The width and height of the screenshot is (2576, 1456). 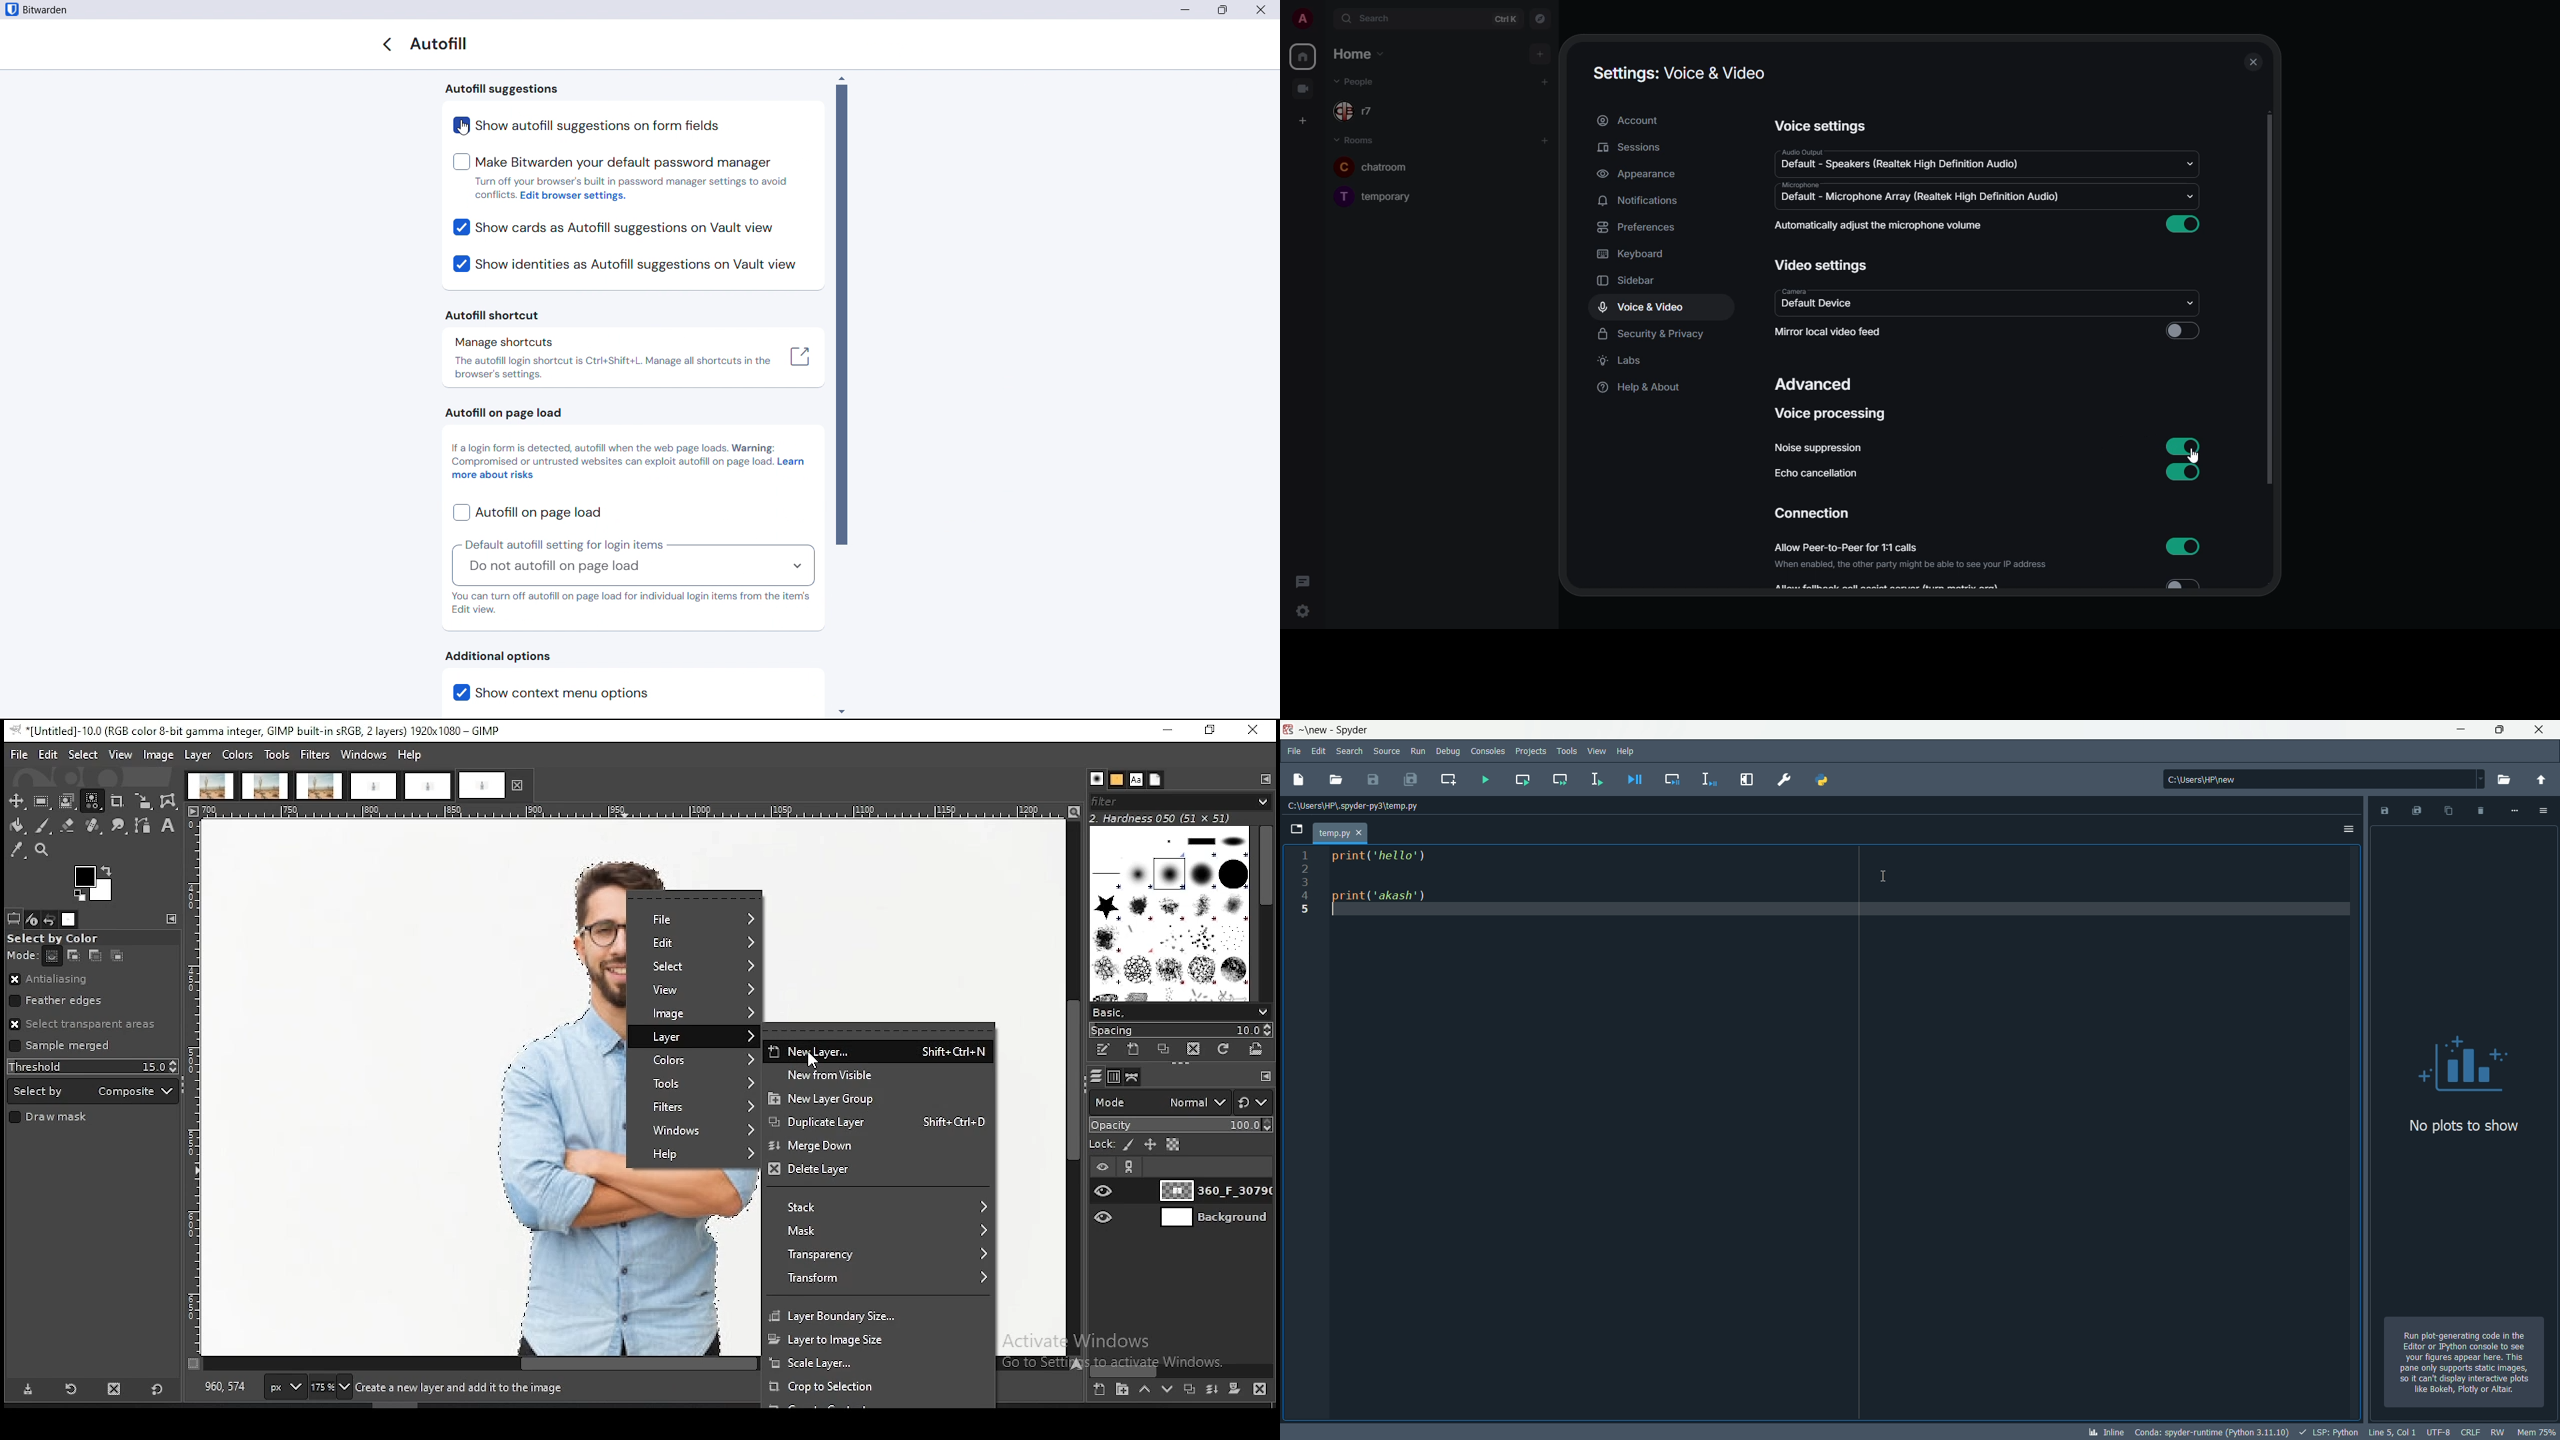 What do you see at coordinates (594, 125) in the screenshot?
I see `show auto fill suggestions on form fields ` at bounding box center [594, 125].